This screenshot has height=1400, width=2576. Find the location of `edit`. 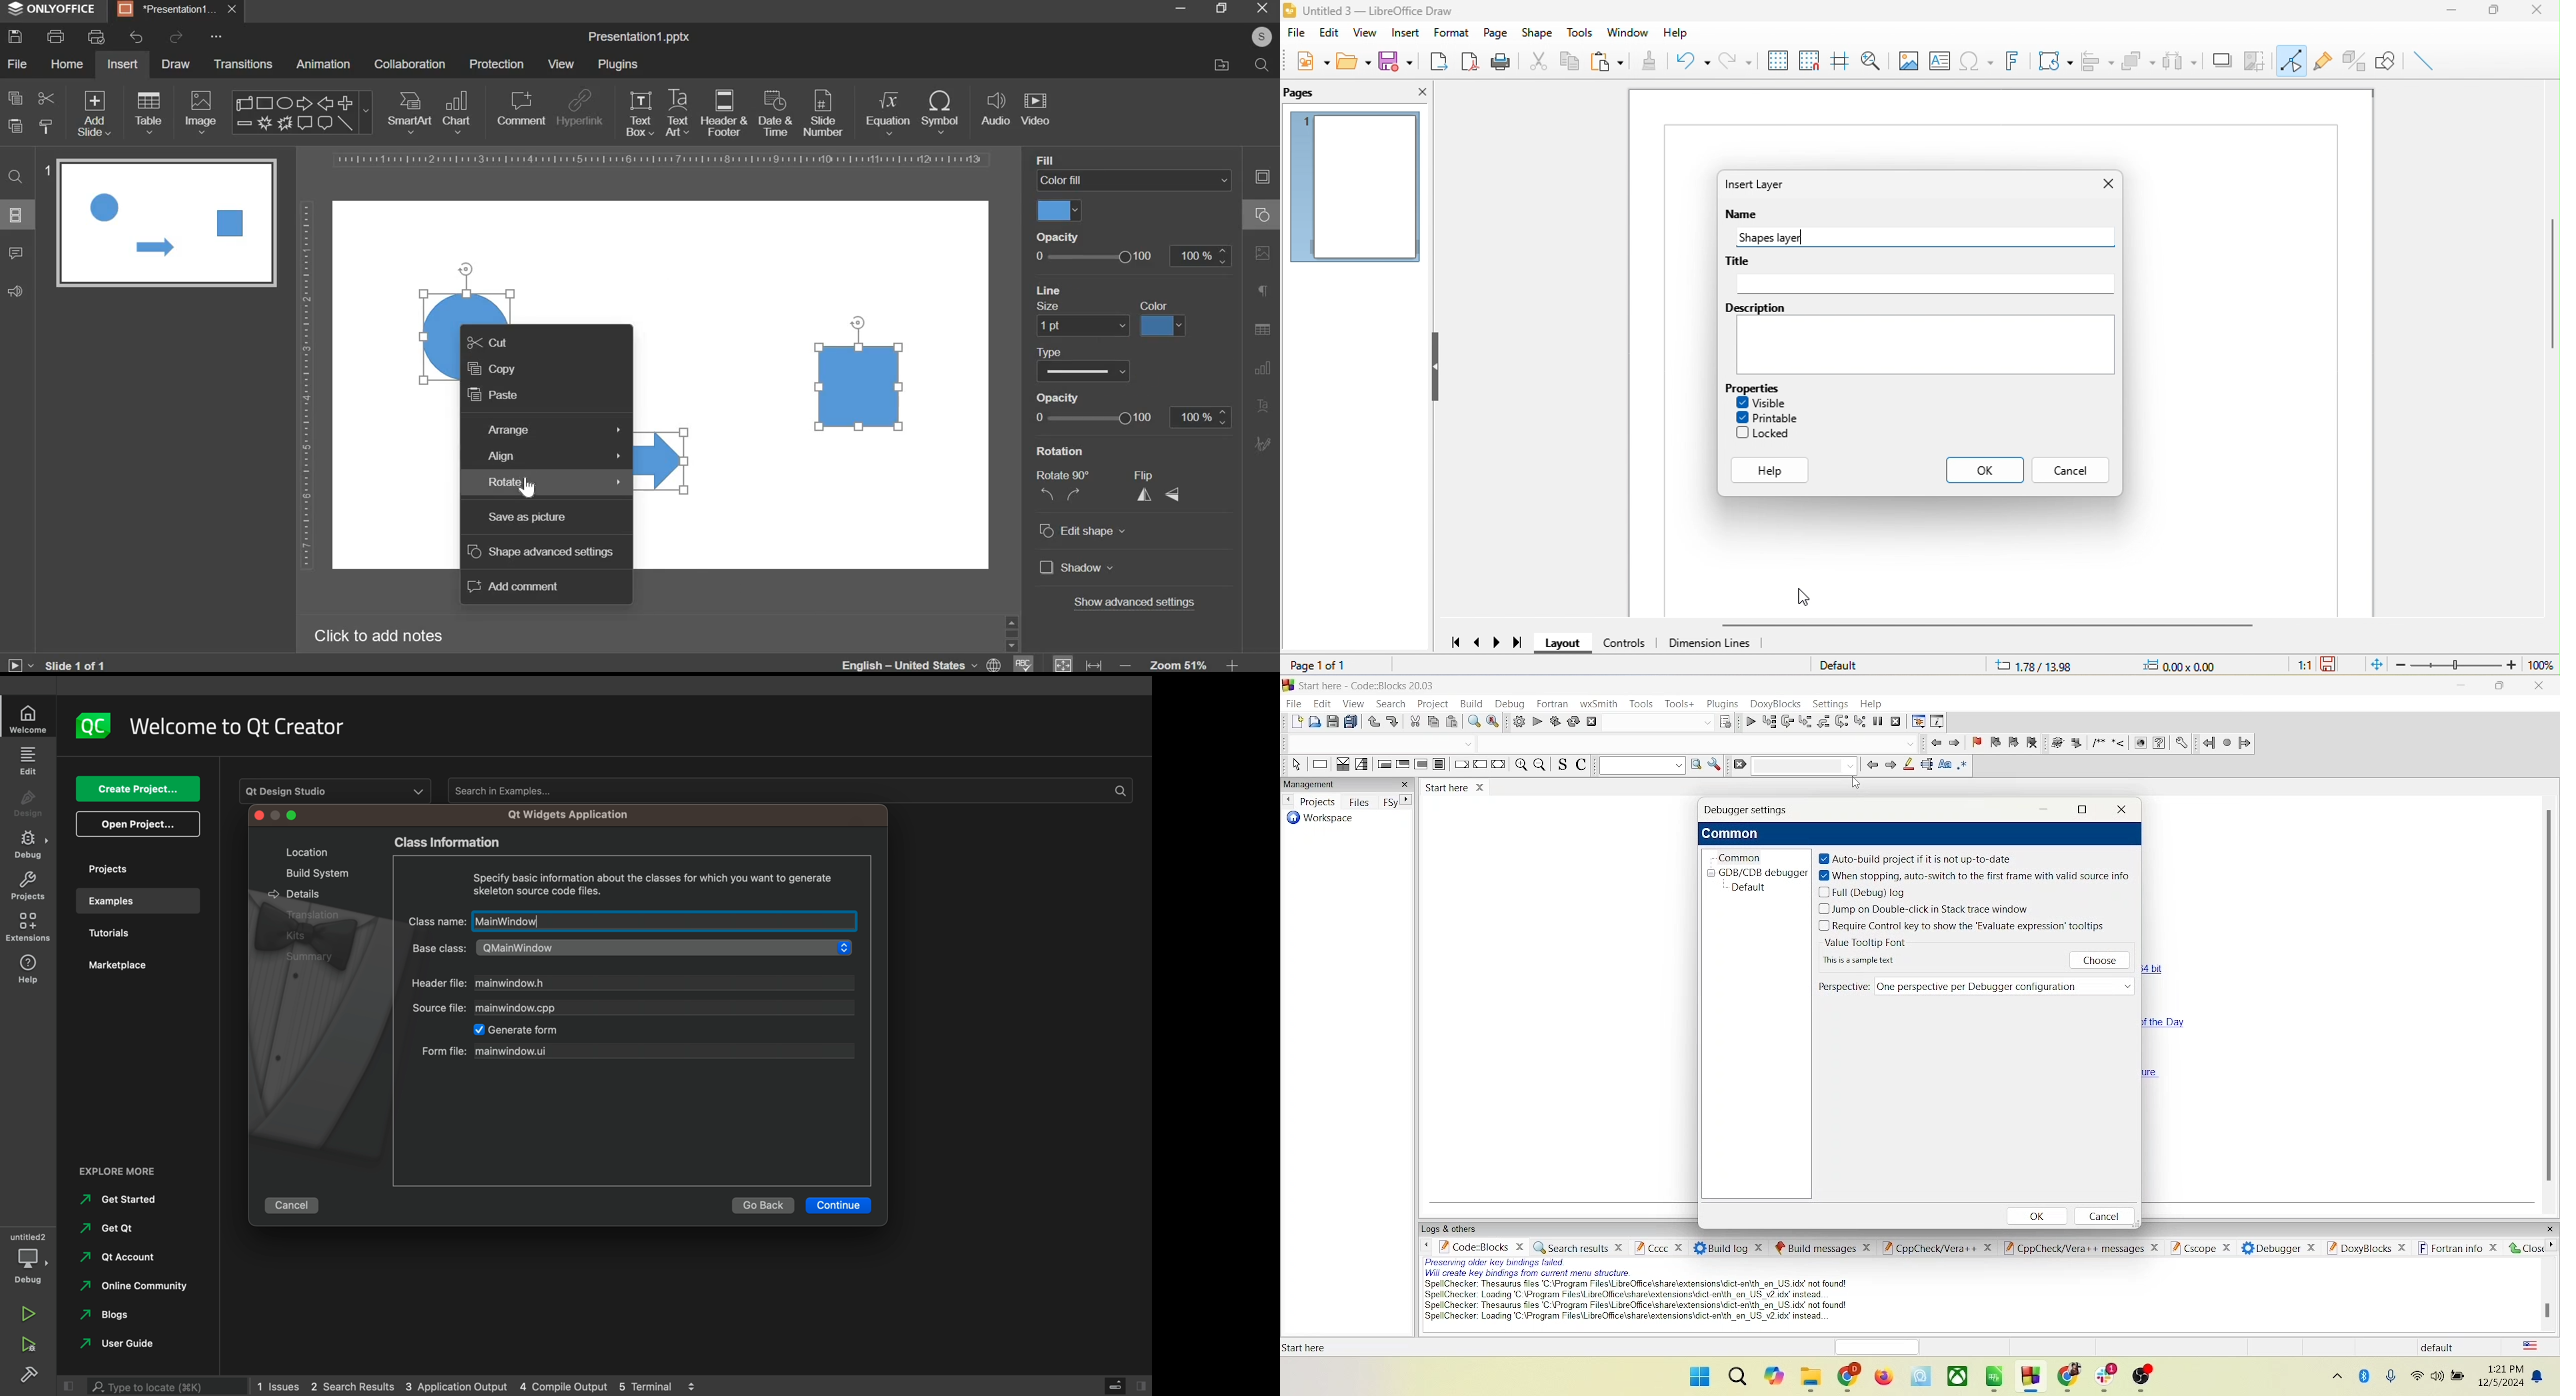

edit is located at coordinates (1330, 35).